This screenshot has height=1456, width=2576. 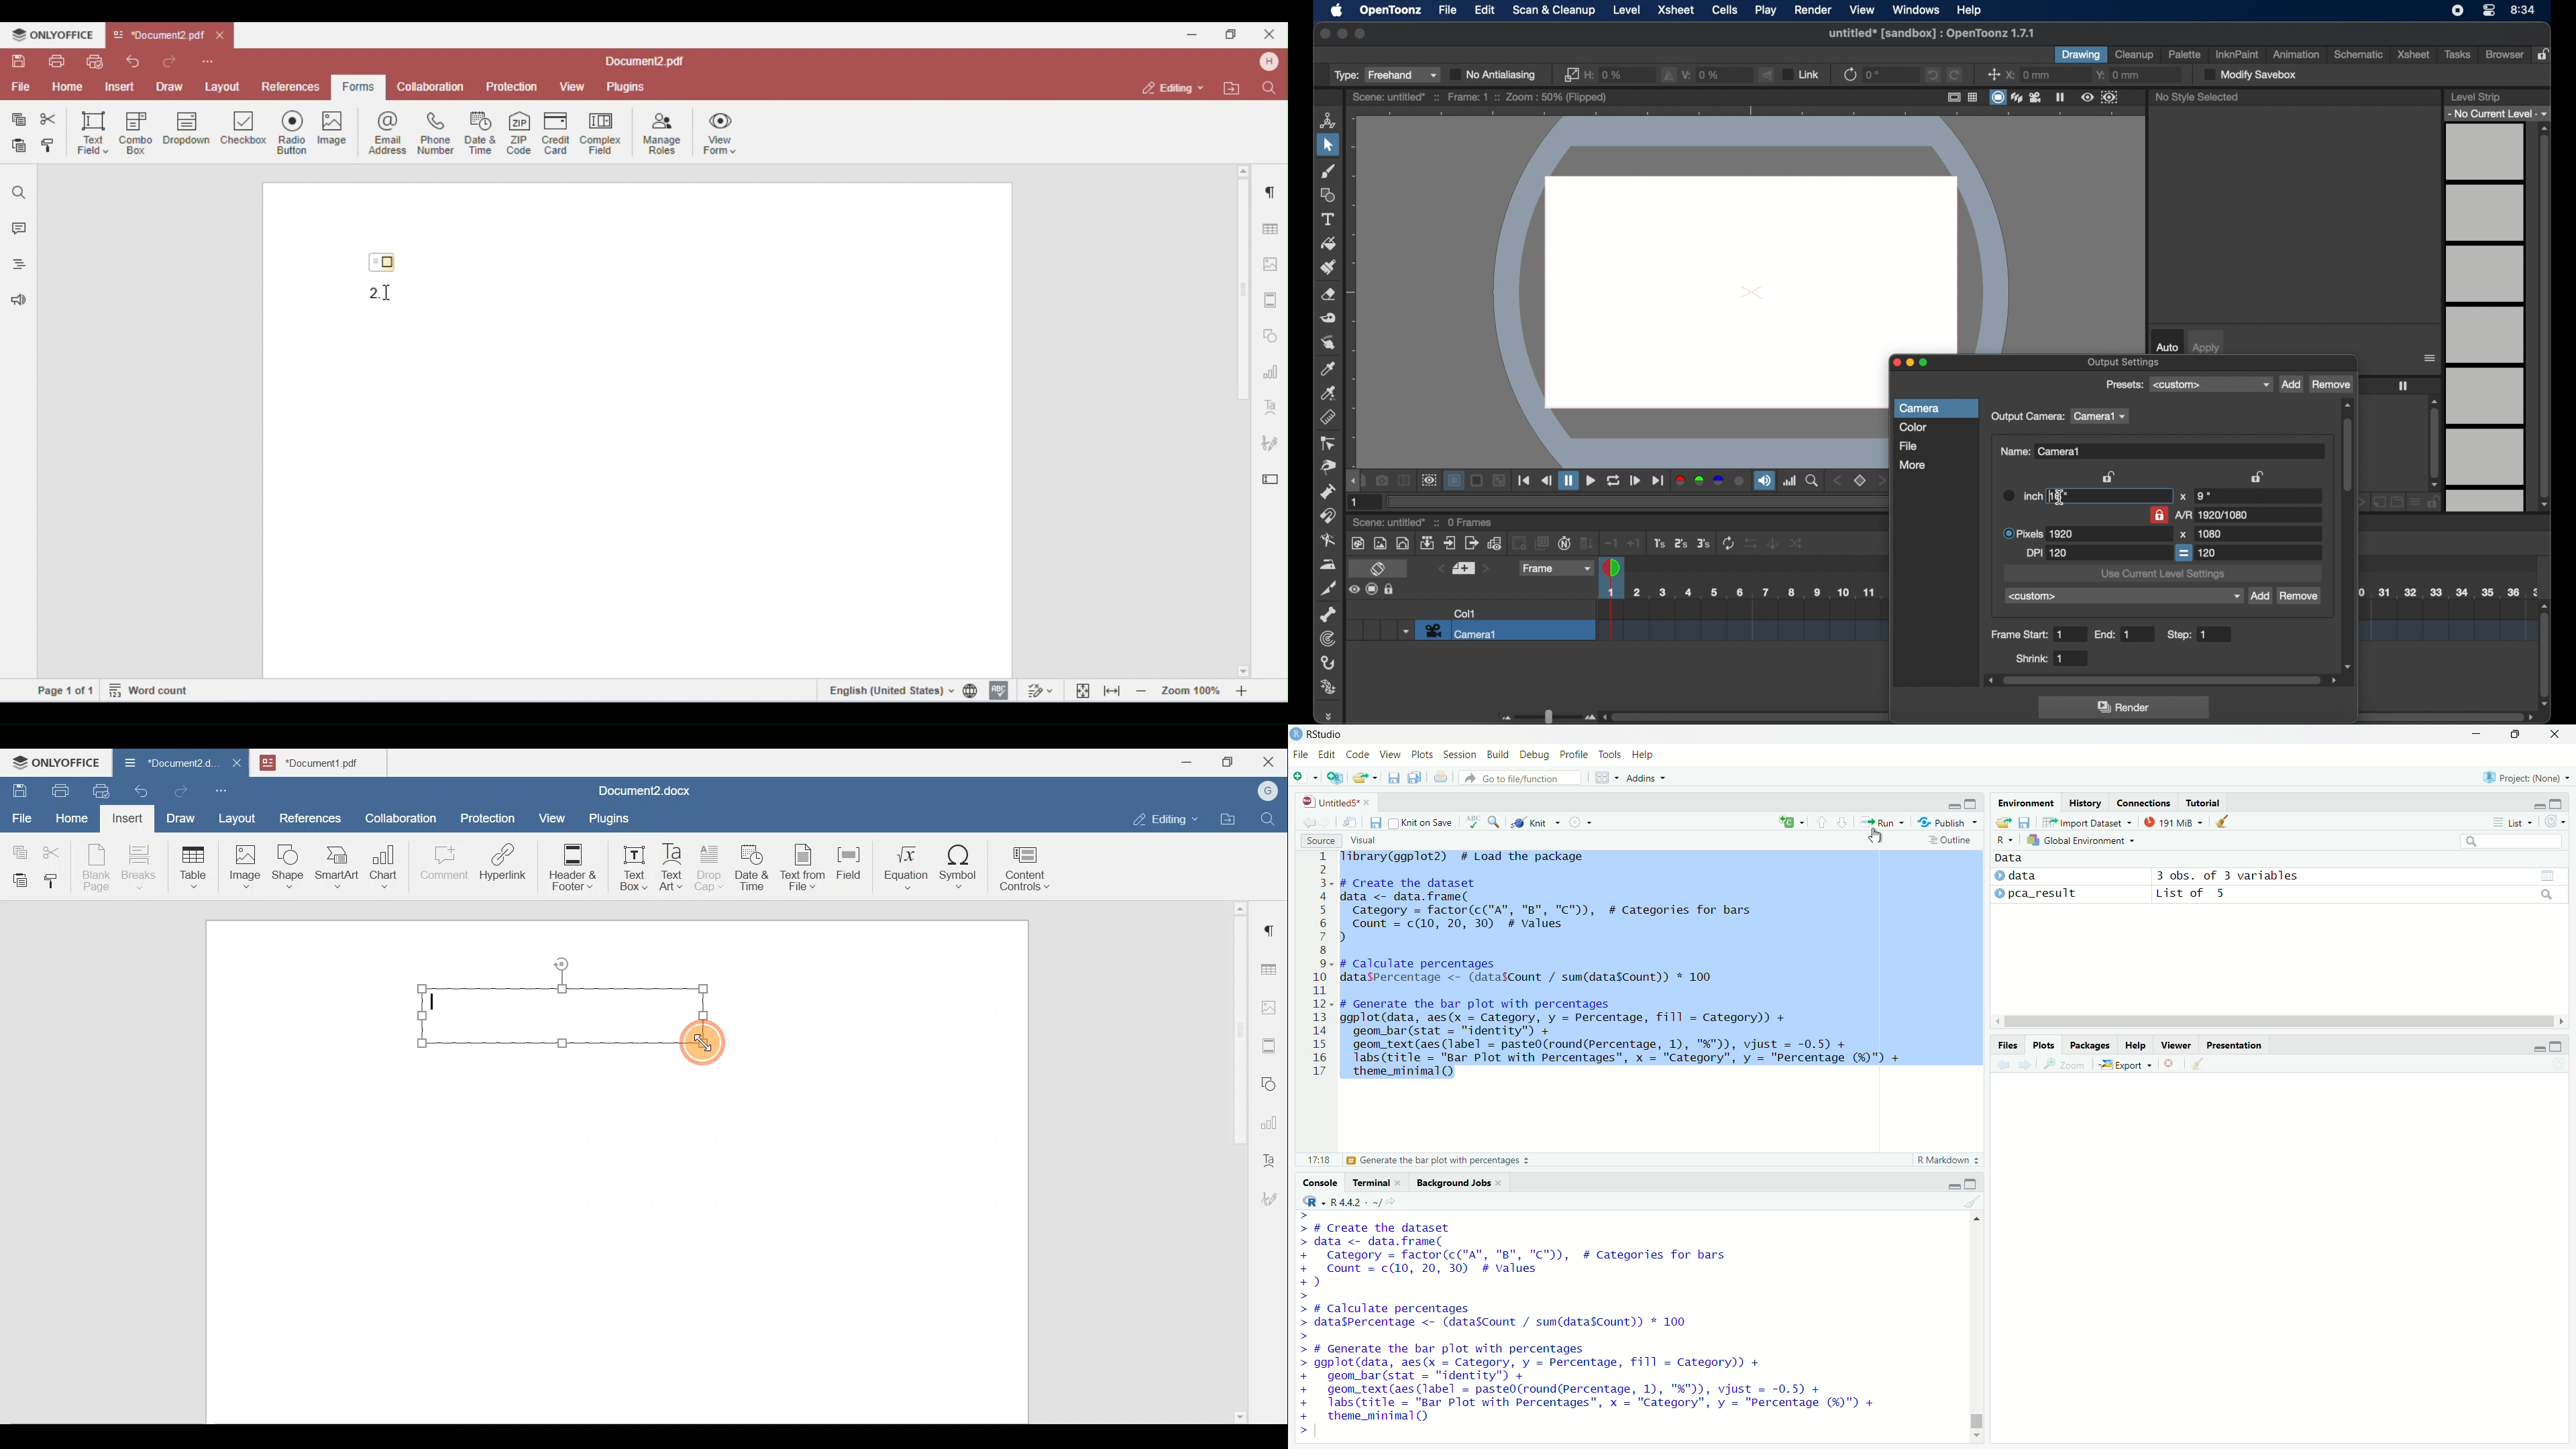 What do you see at coordinates (492, 816) in the screenshot?
I see `Protection` at bounding box center [492, 816].